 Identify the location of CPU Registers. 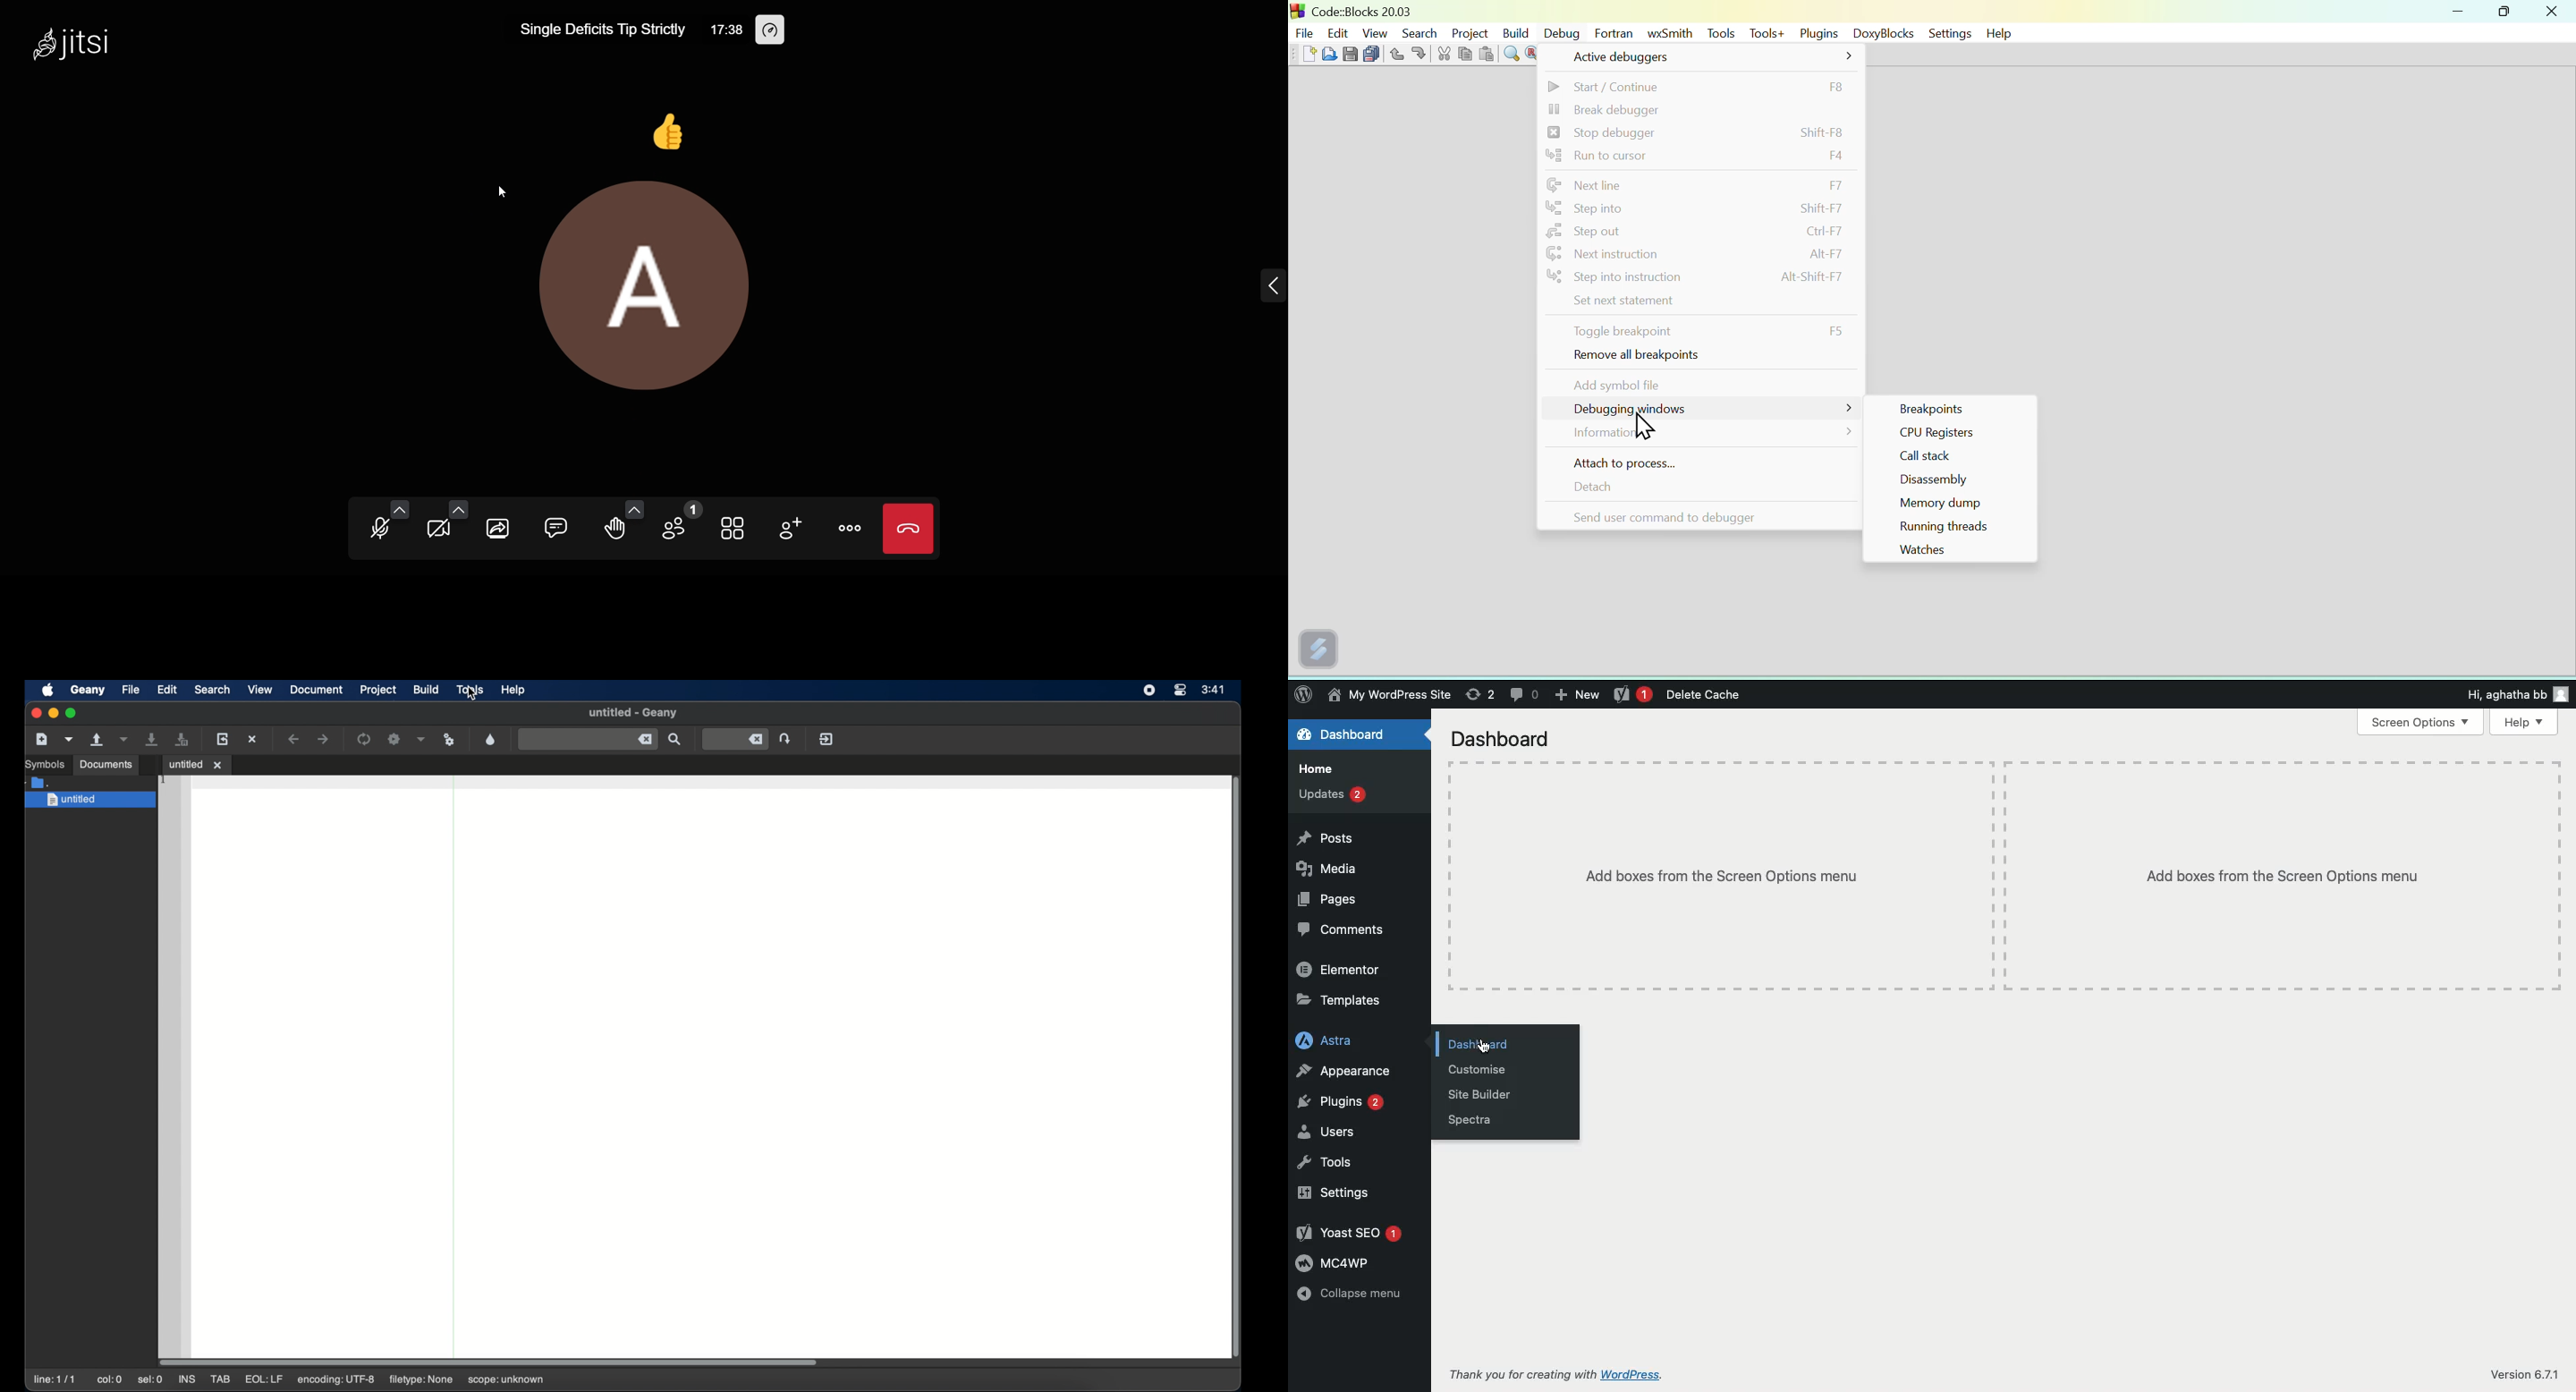
(1948, 435).